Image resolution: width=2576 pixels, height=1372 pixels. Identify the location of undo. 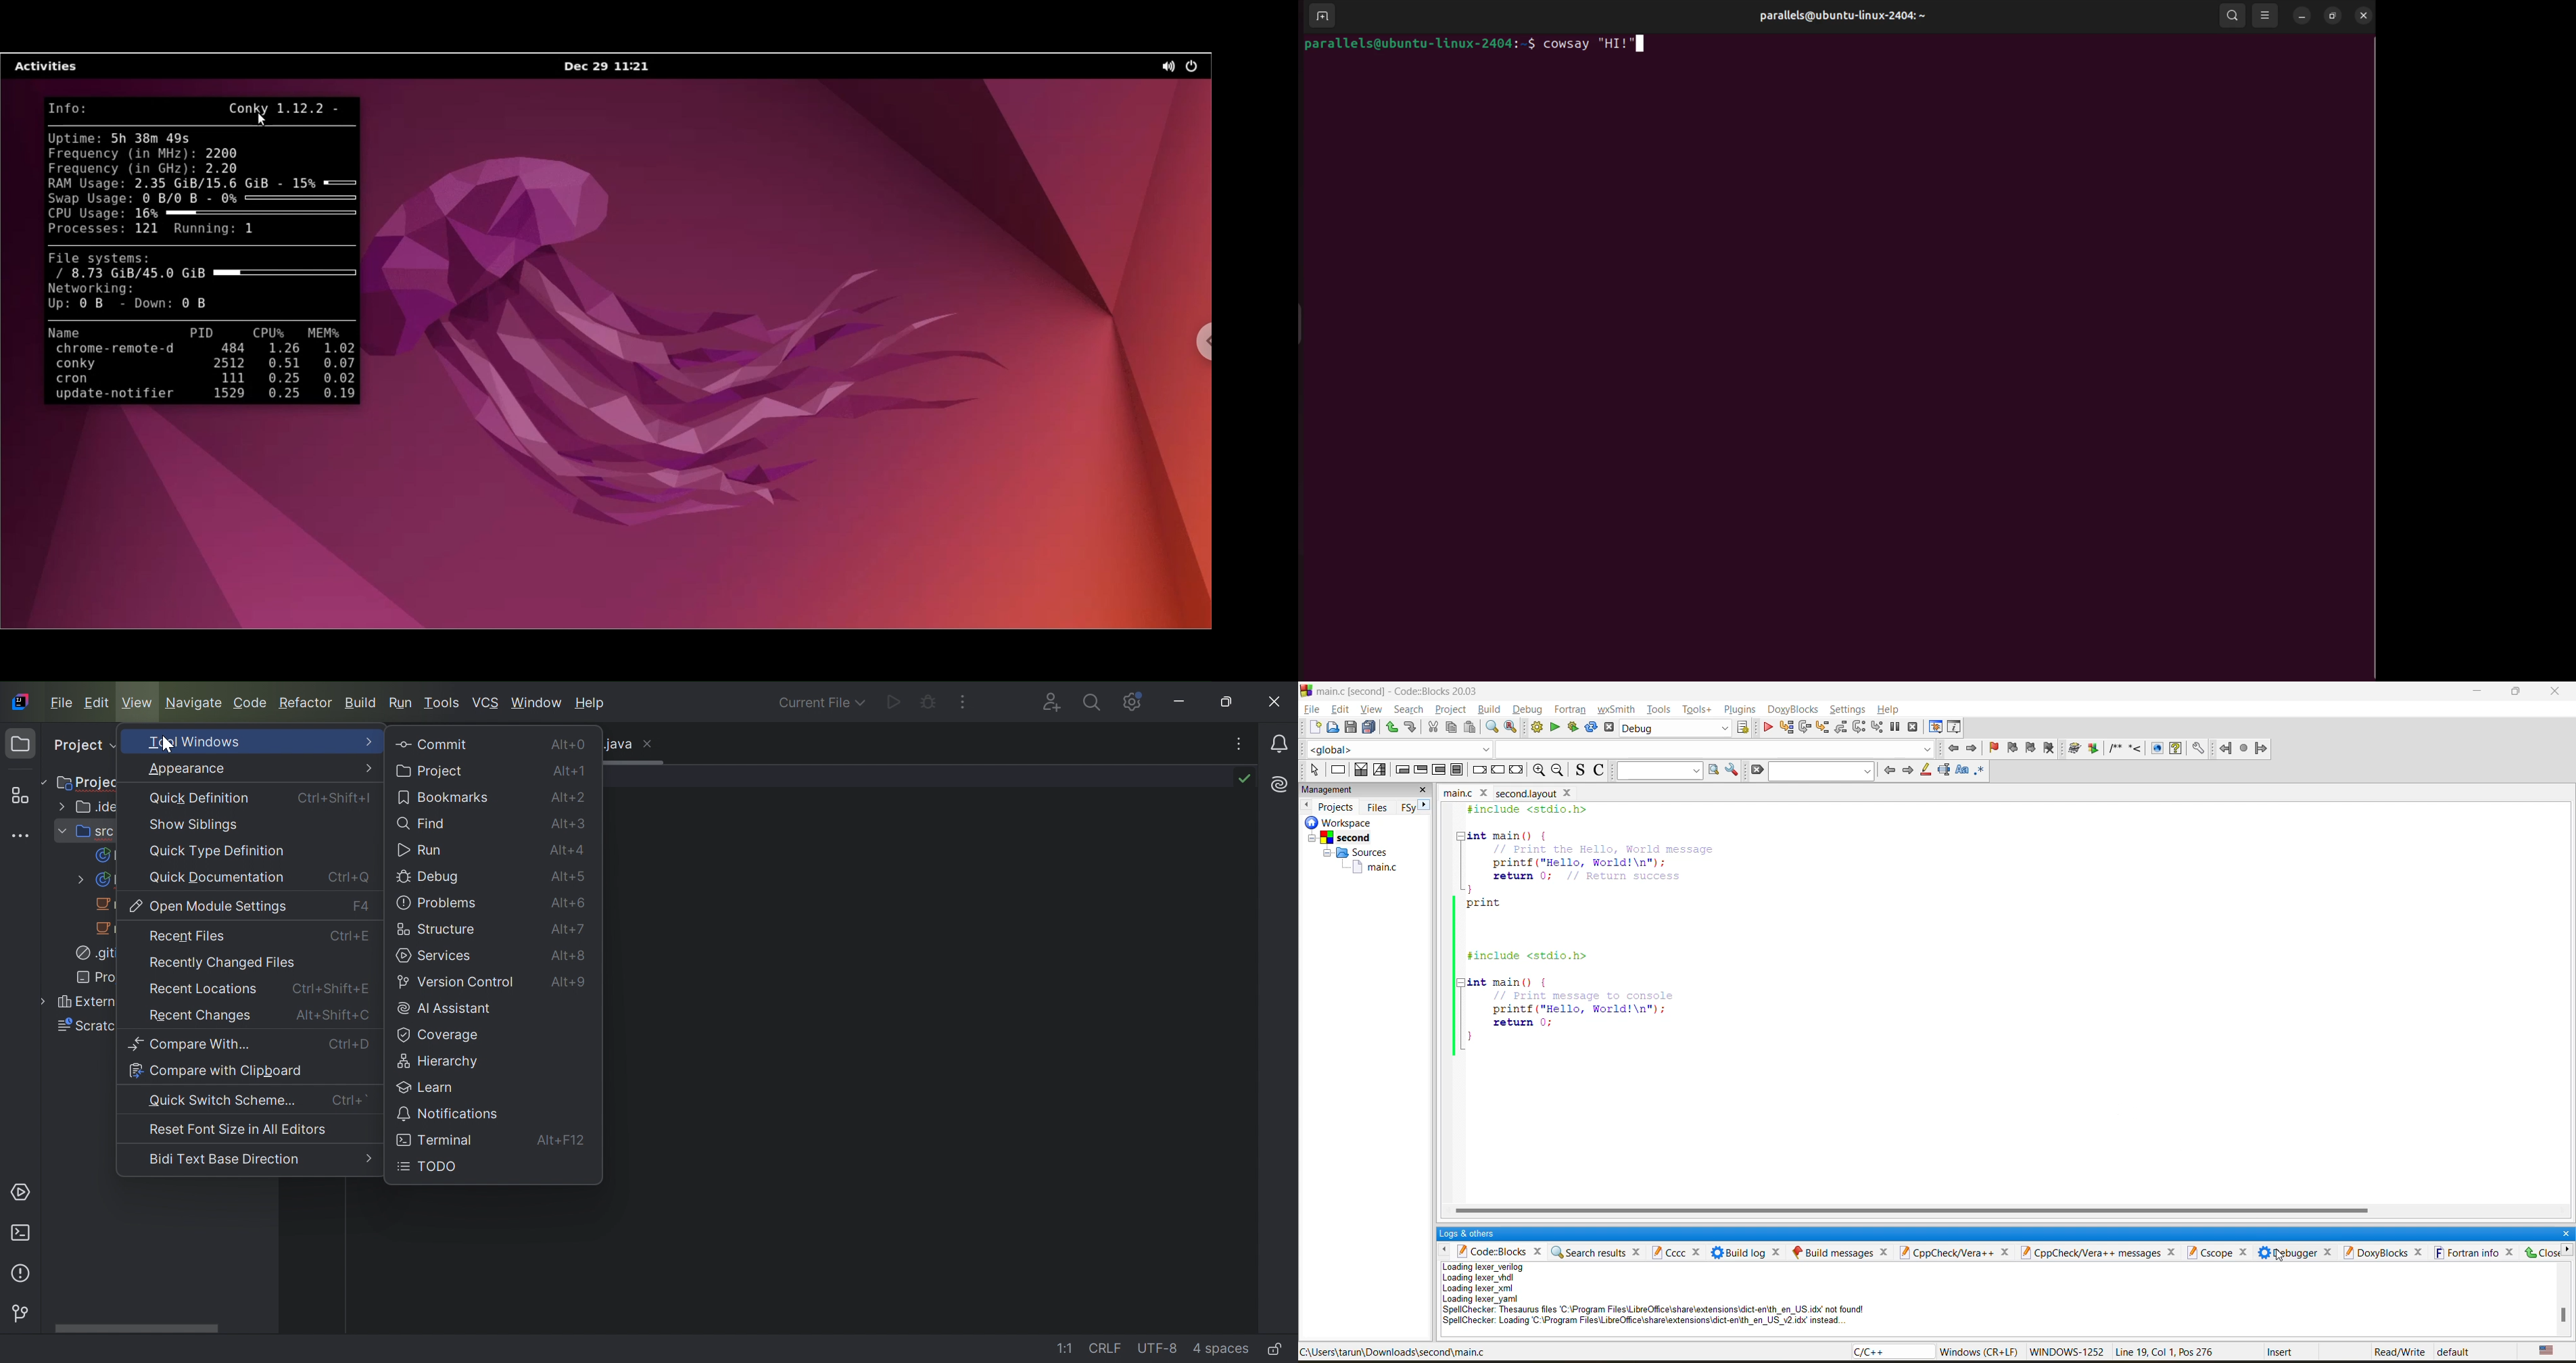
(1390, 728).